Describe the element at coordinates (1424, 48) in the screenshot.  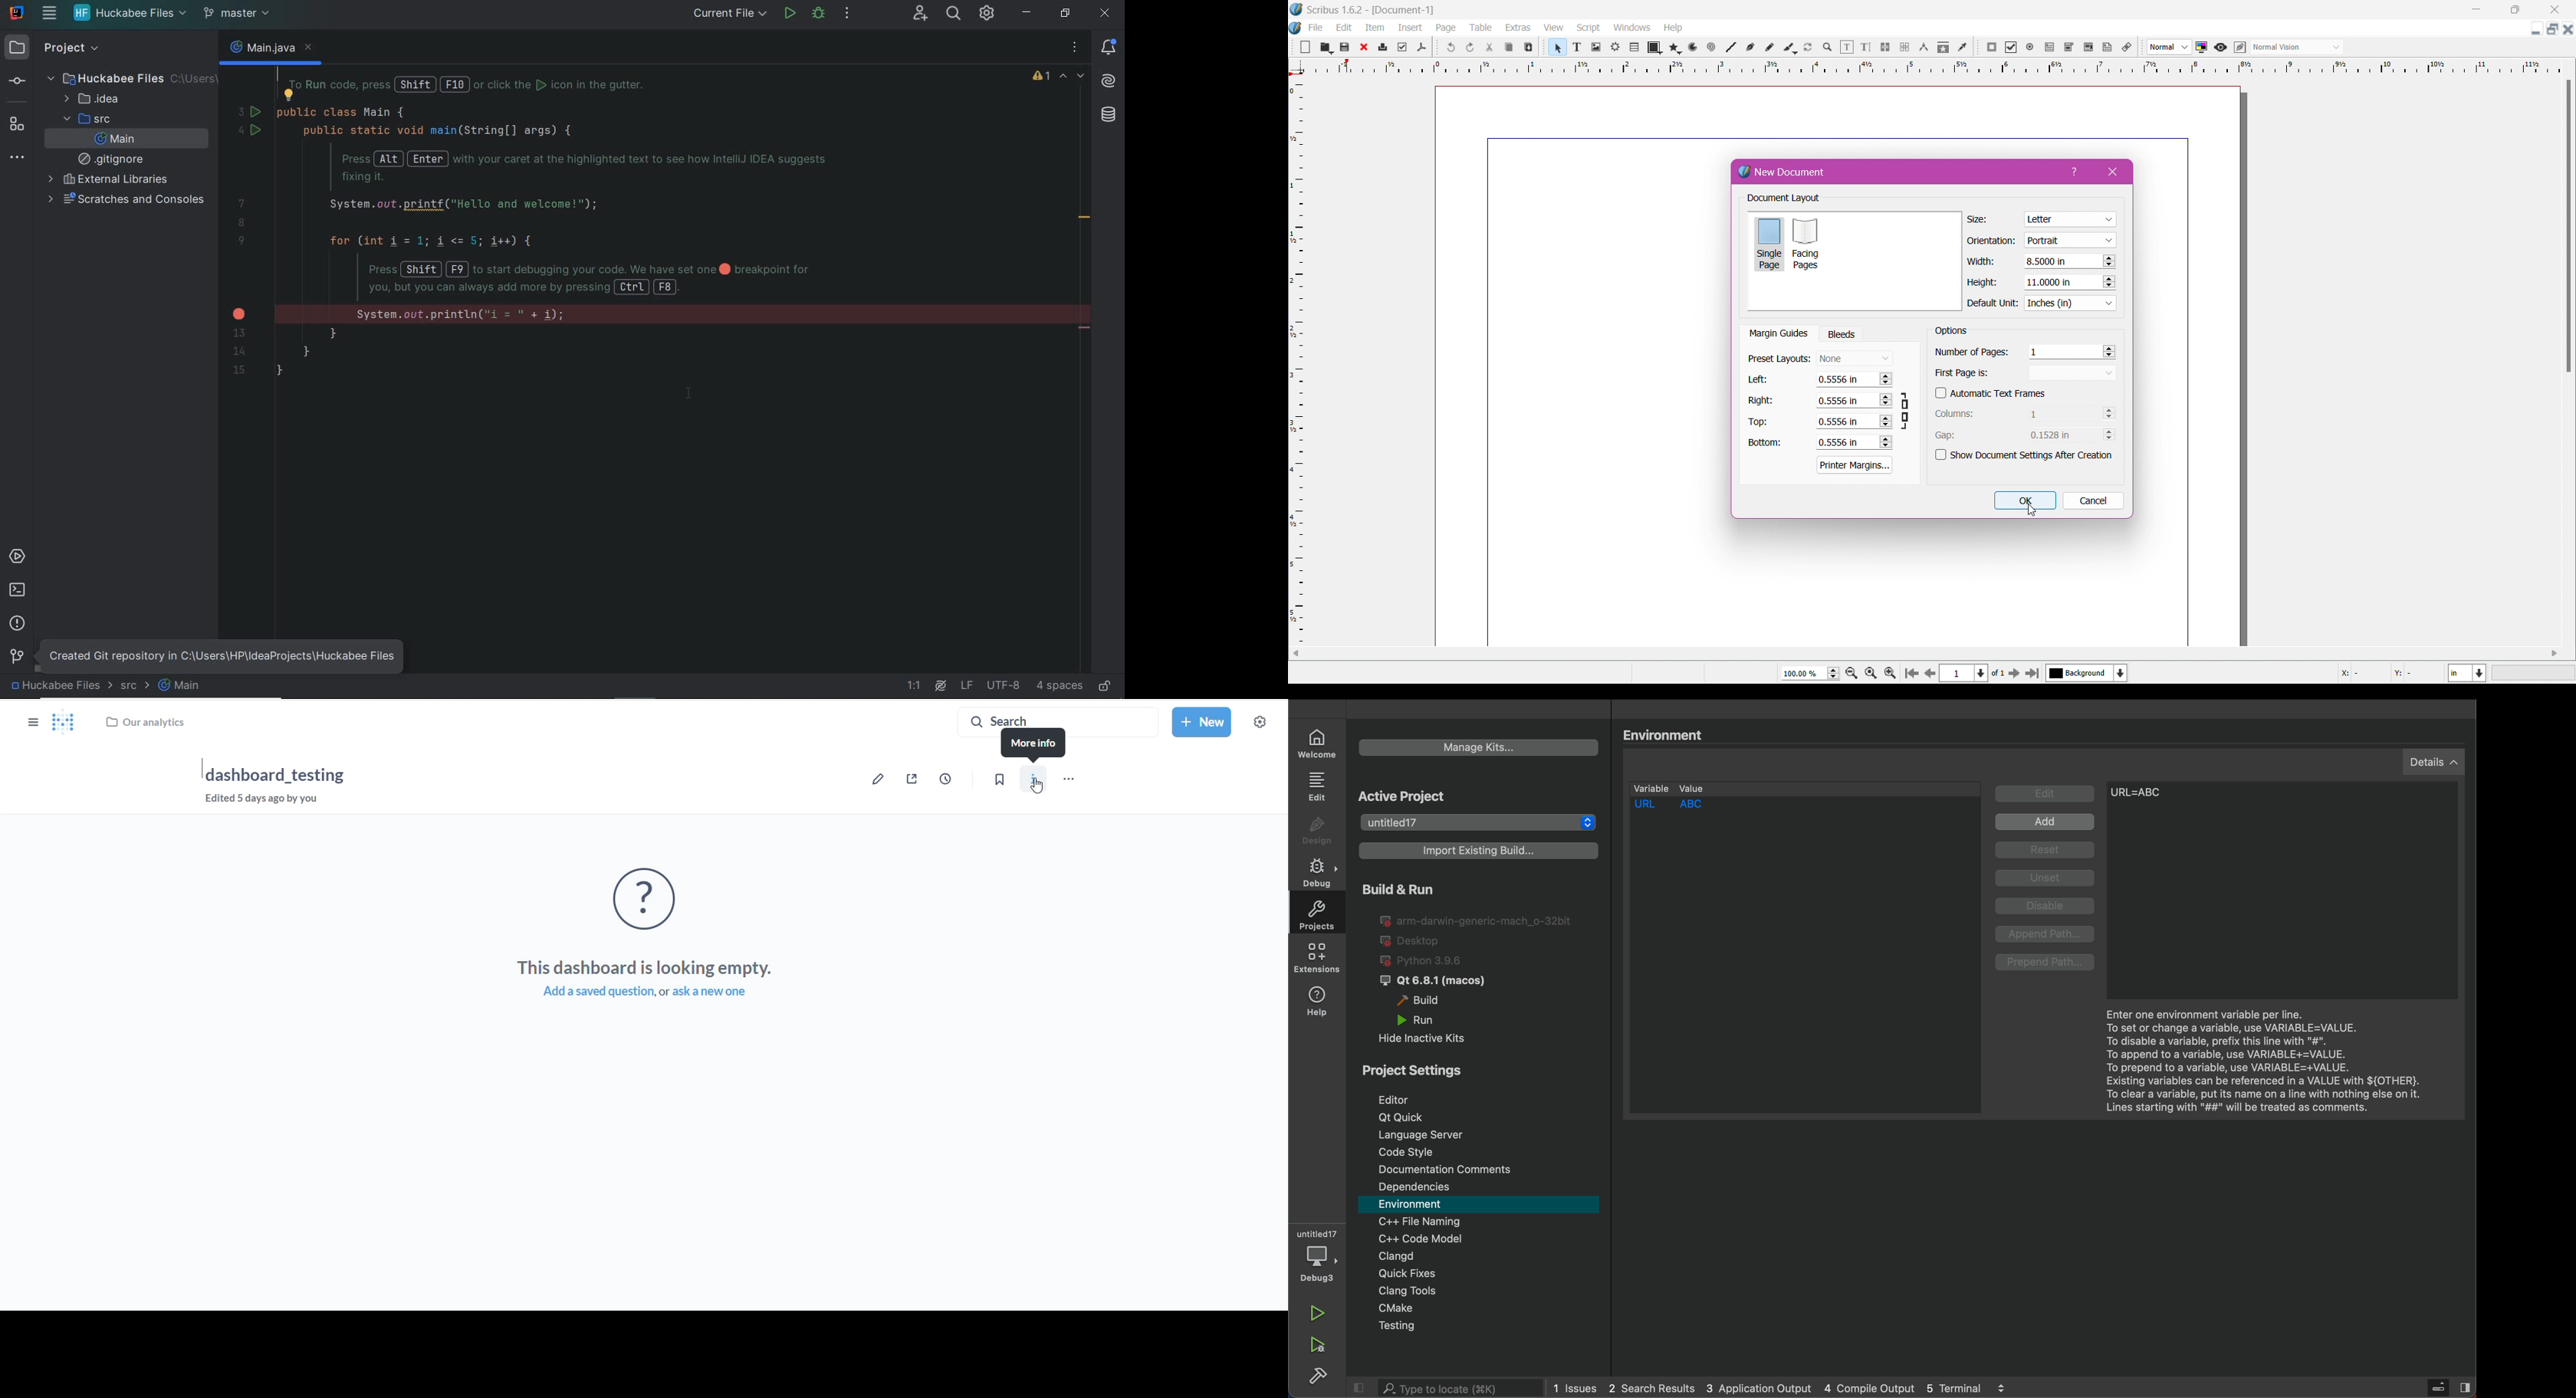
I see `icon` at that location.